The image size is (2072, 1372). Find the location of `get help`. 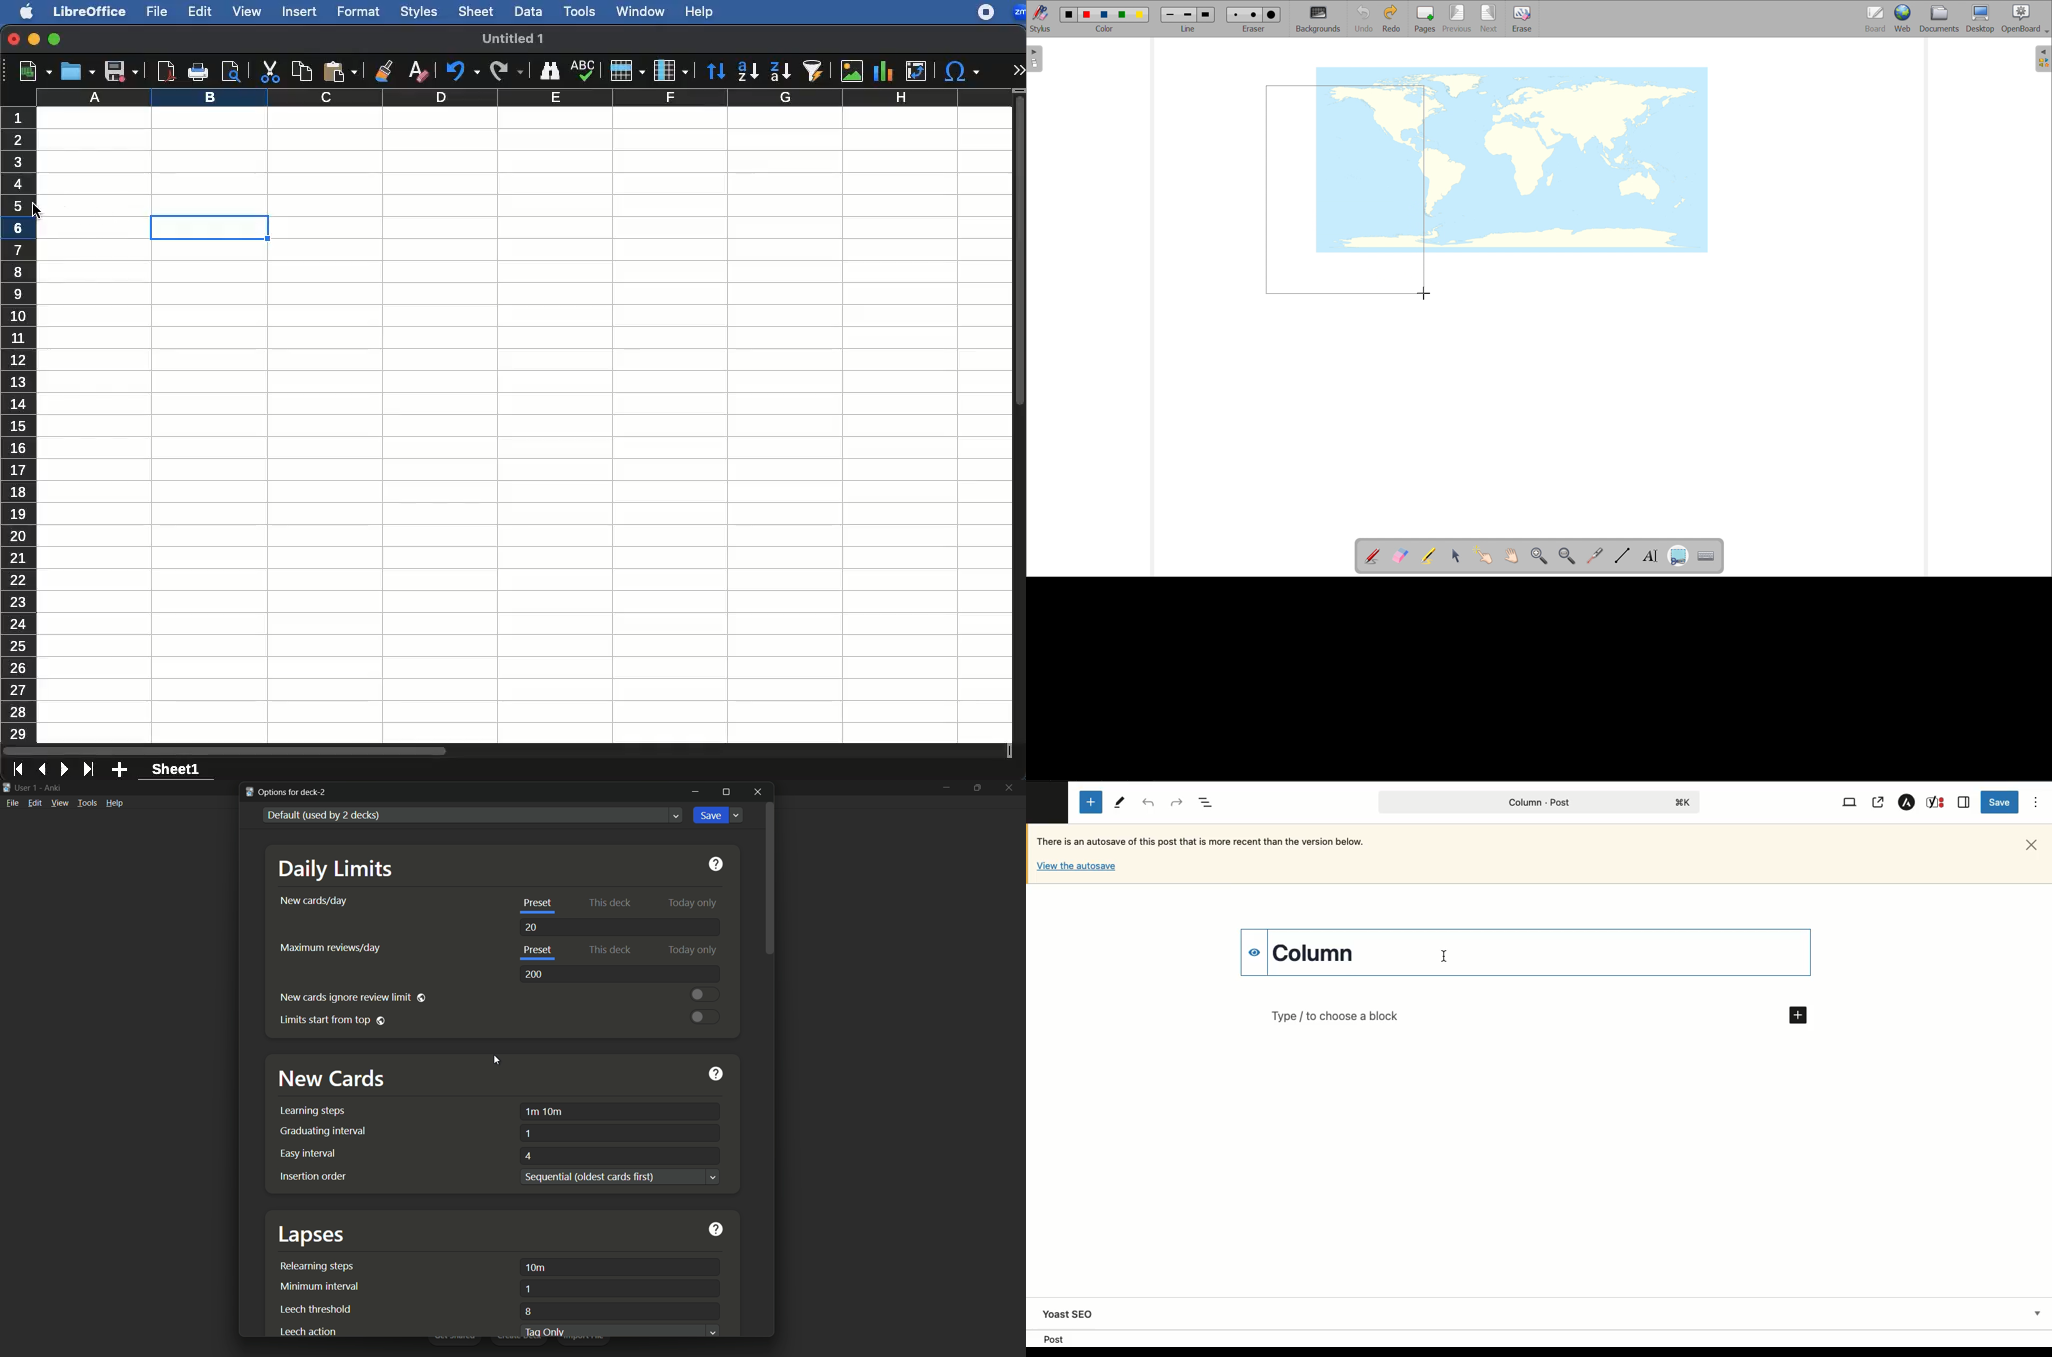

get help is located at coordinates (716, 1231).